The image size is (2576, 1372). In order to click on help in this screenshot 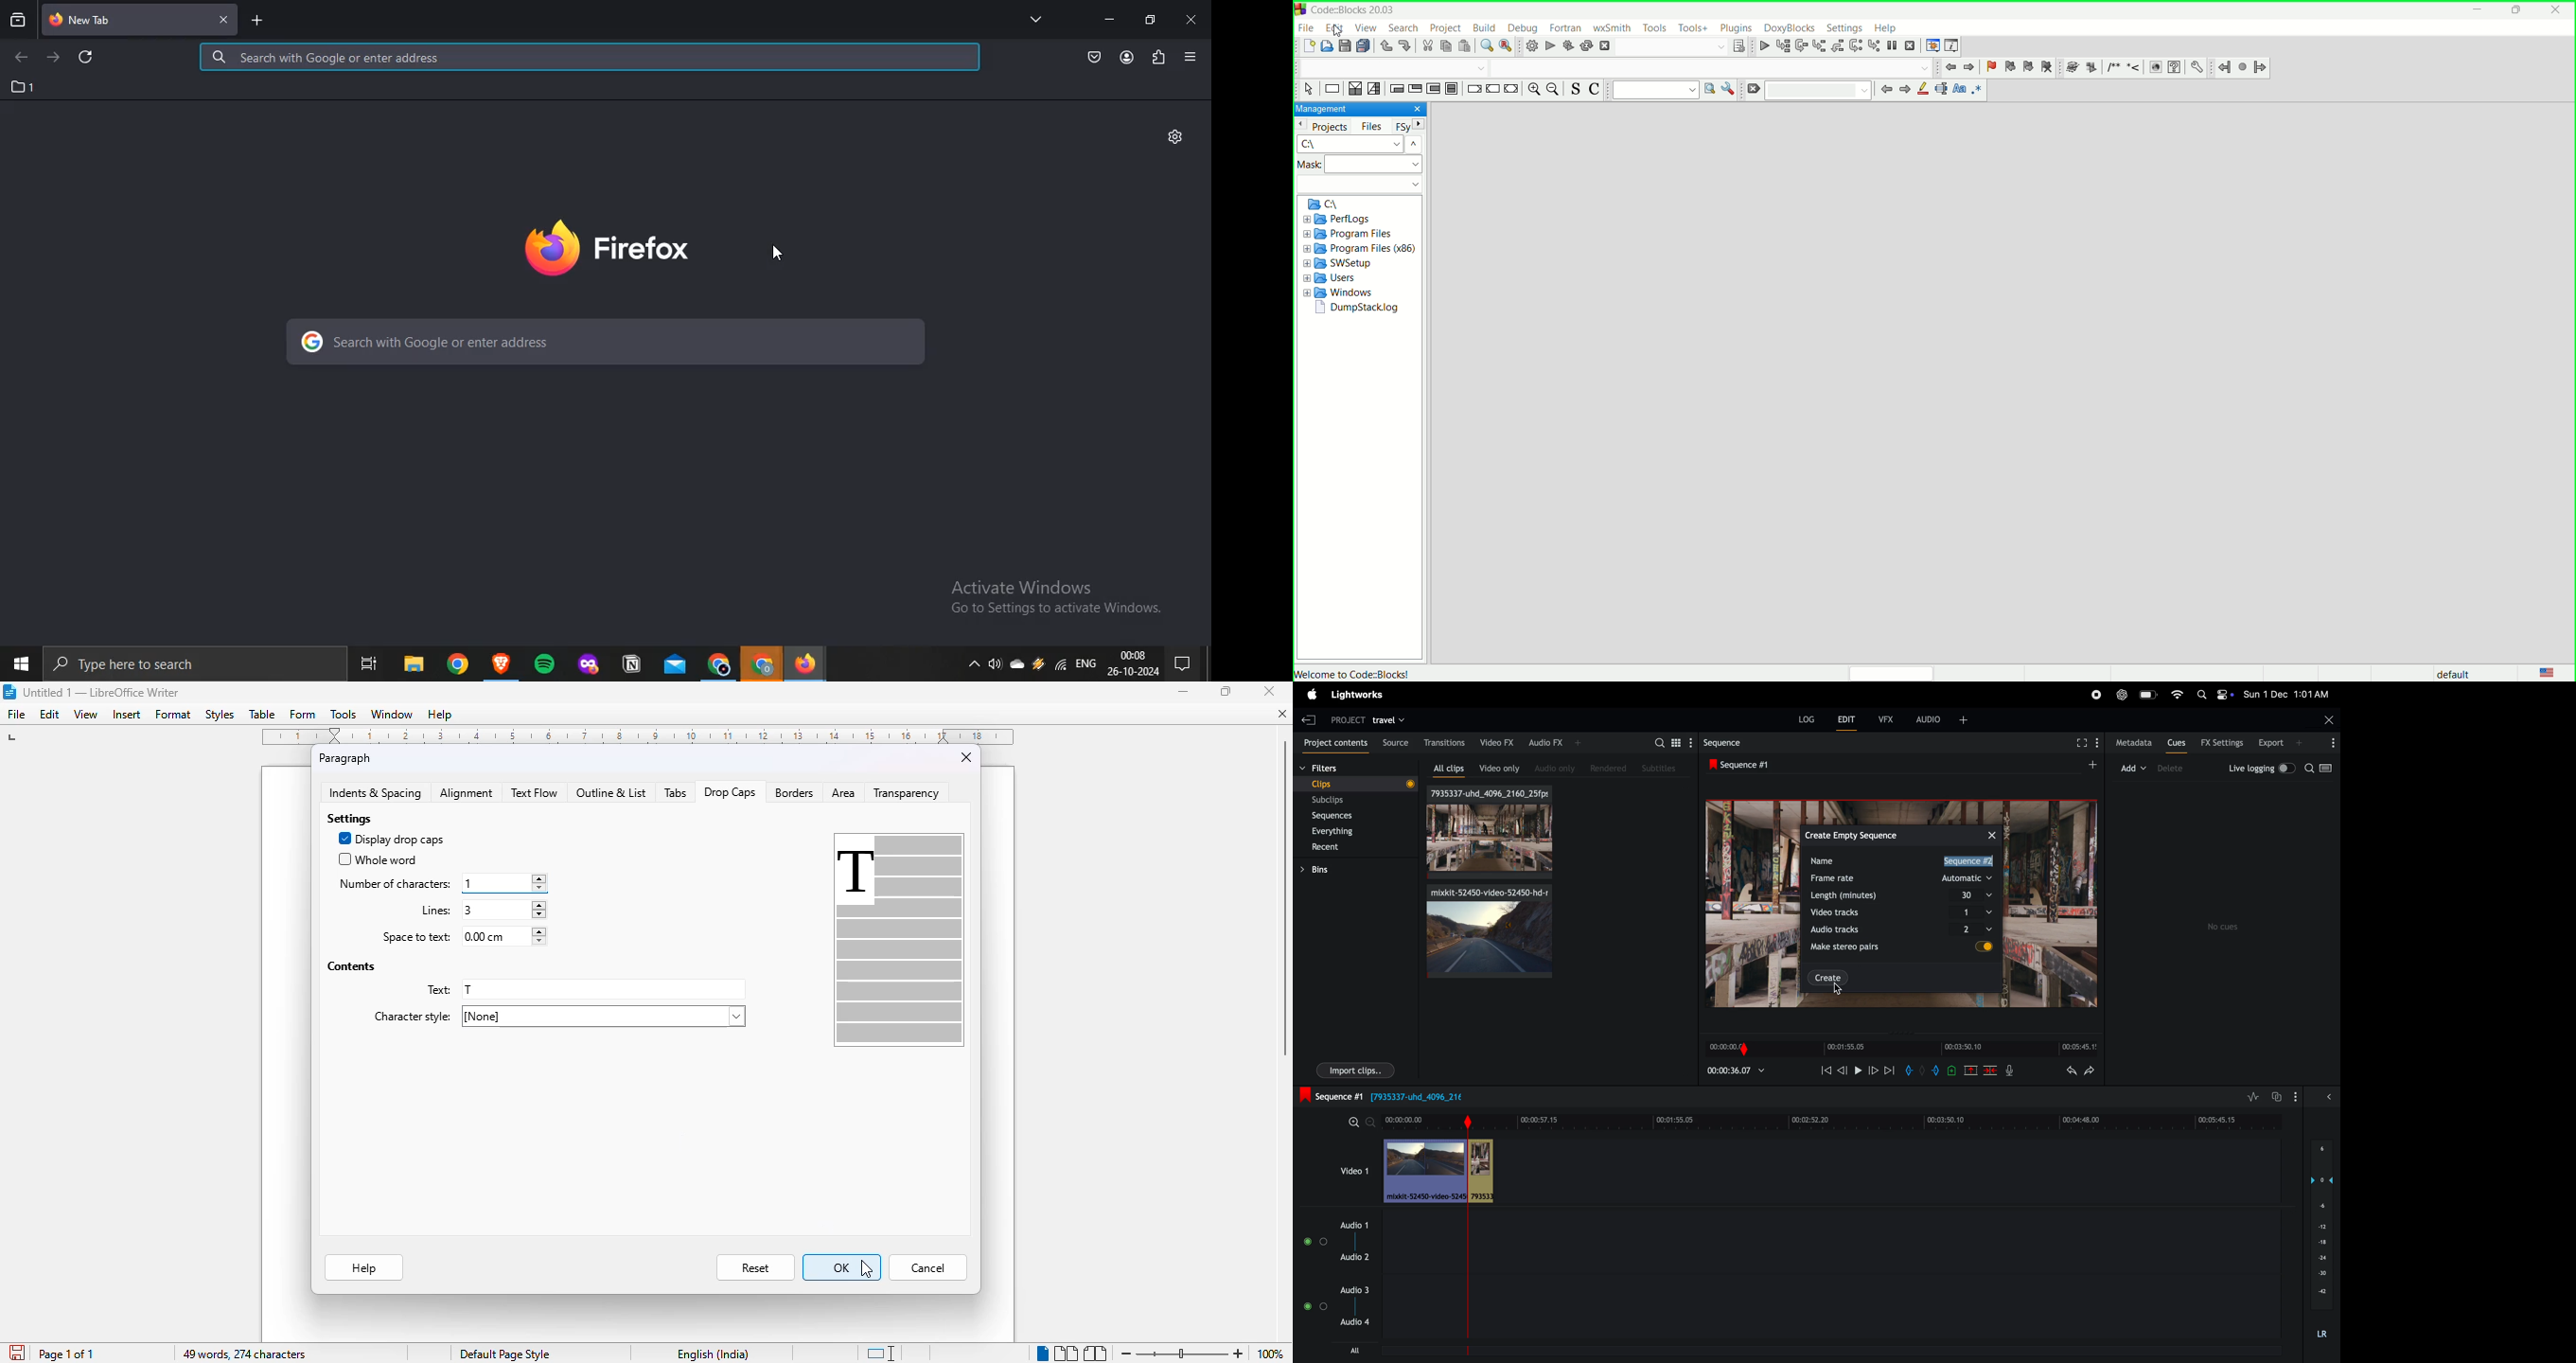, I will do `click(441, 715)`.